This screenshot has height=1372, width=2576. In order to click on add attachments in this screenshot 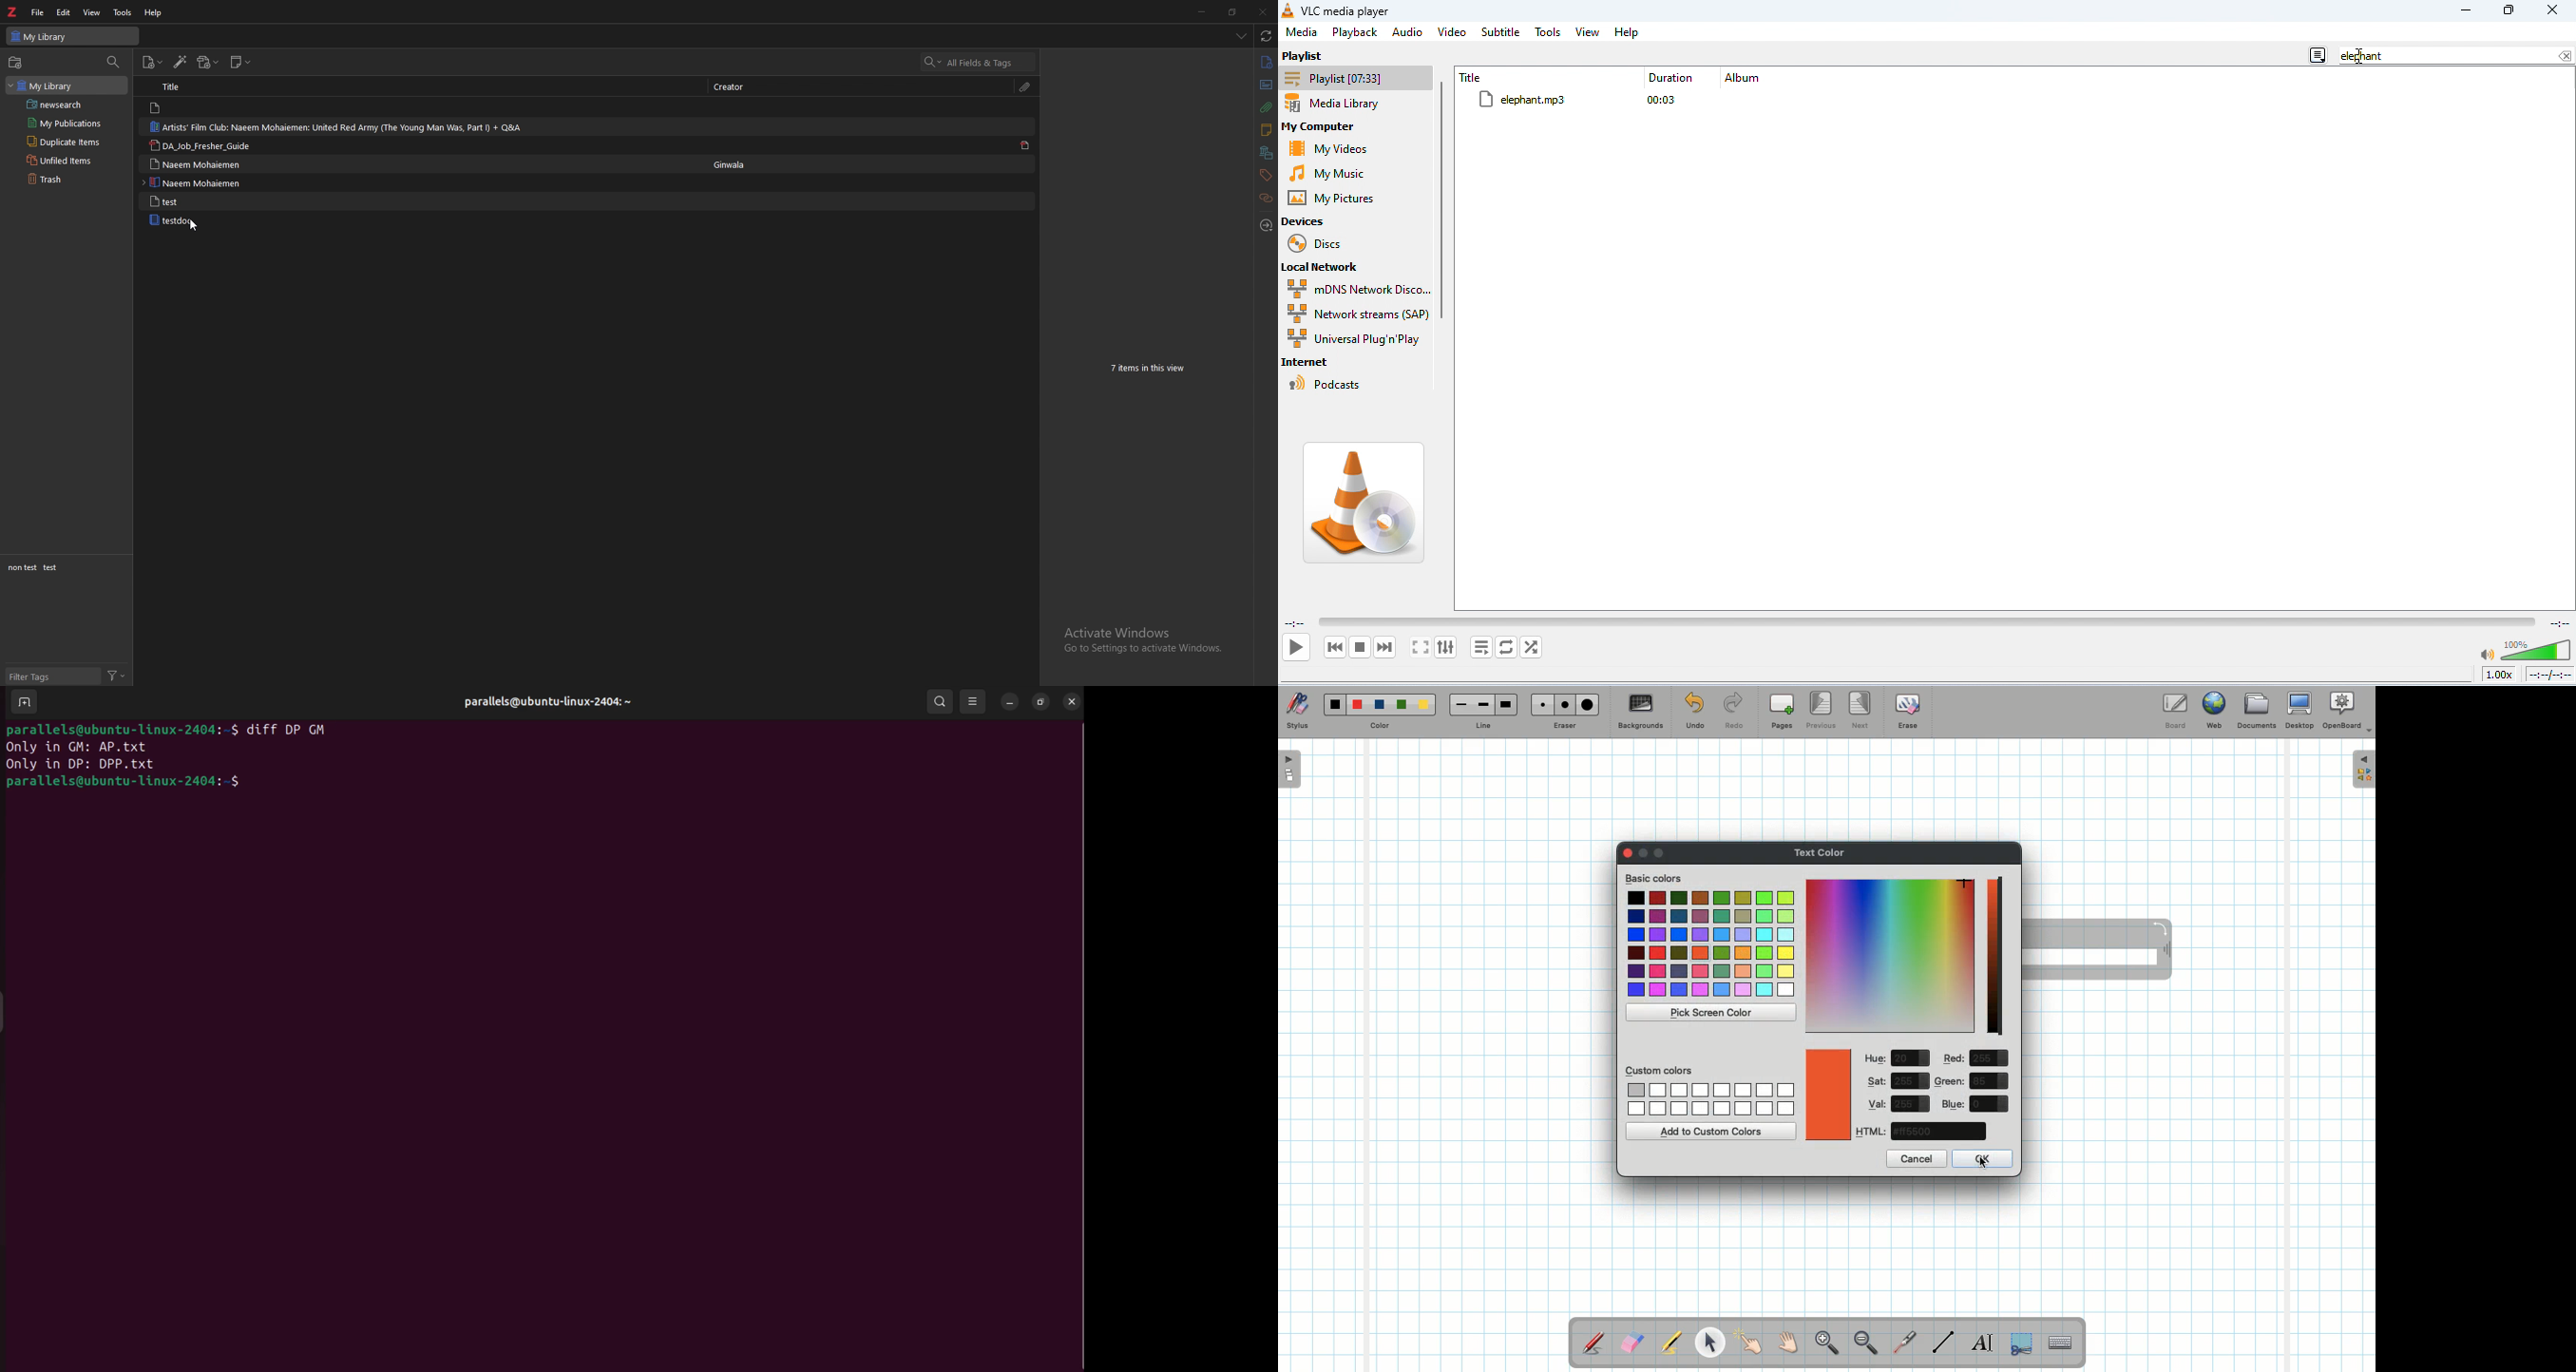, I will do `click(208, 63)`.